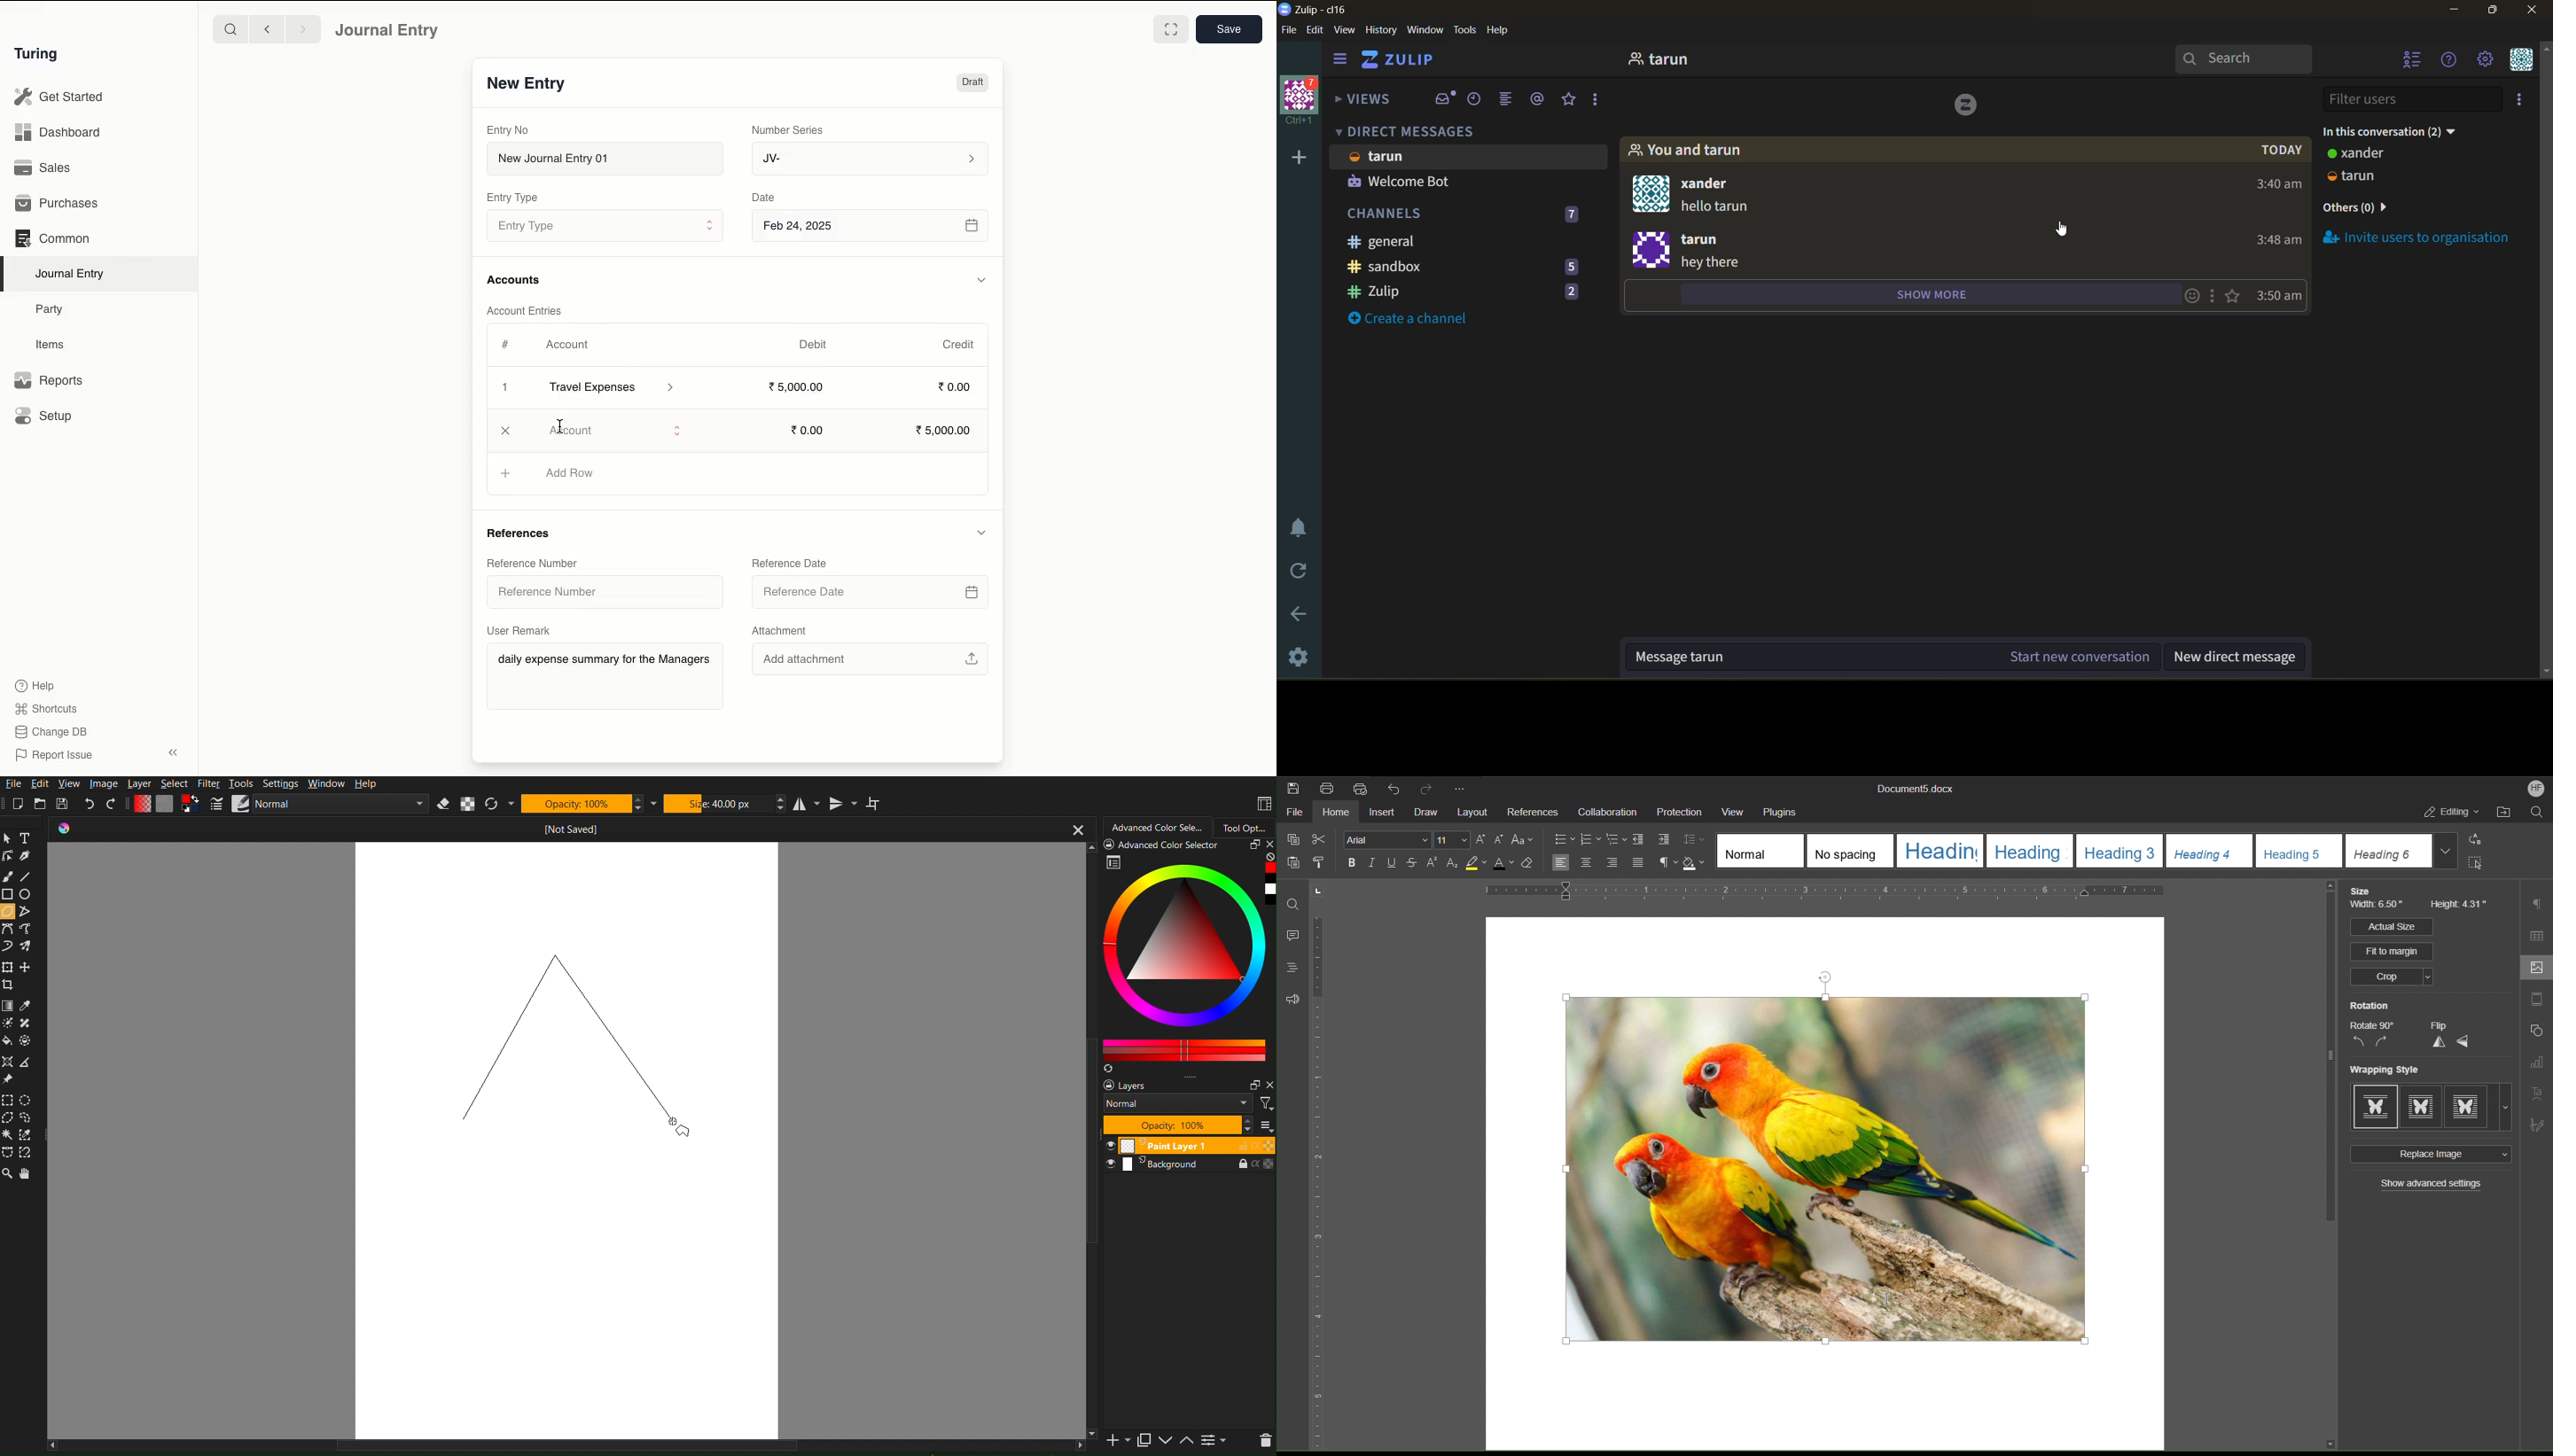 The height and width of the screenshot is (1456, 2576). Describe the element at coordinates (443, 804) in the screenshot. I see `Erase` at that location.